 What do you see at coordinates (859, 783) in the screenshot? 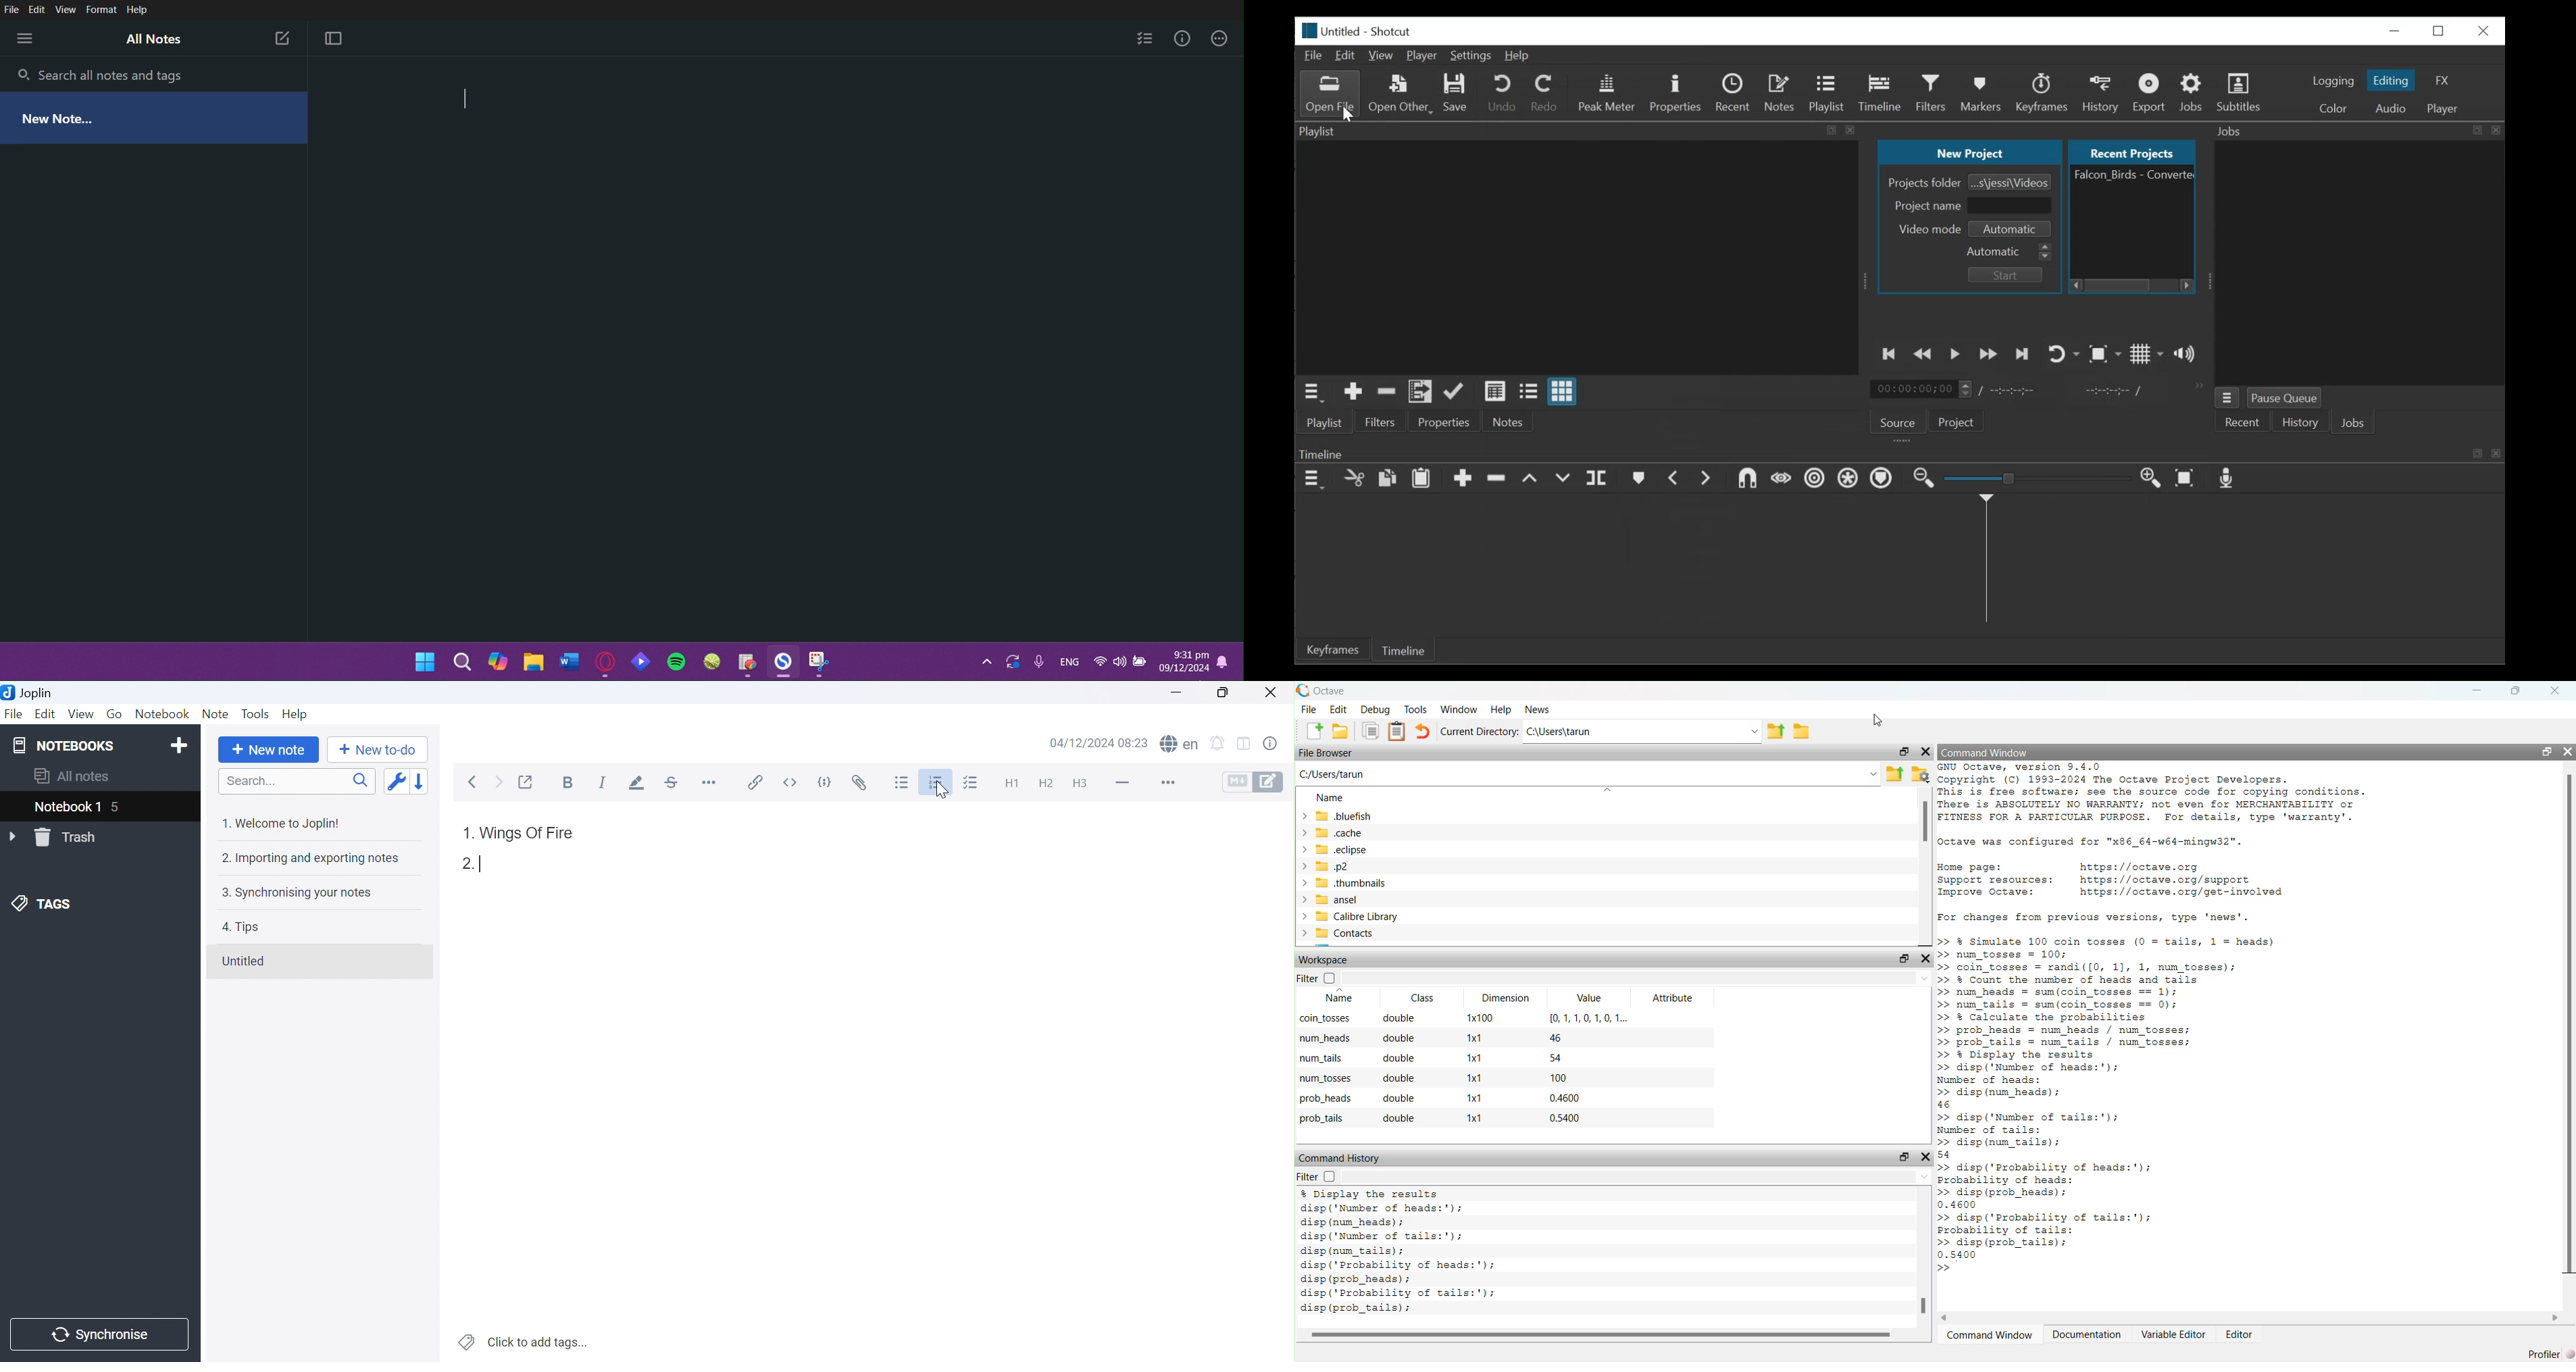
I see `Attach file` at bounding box center [859, 783].